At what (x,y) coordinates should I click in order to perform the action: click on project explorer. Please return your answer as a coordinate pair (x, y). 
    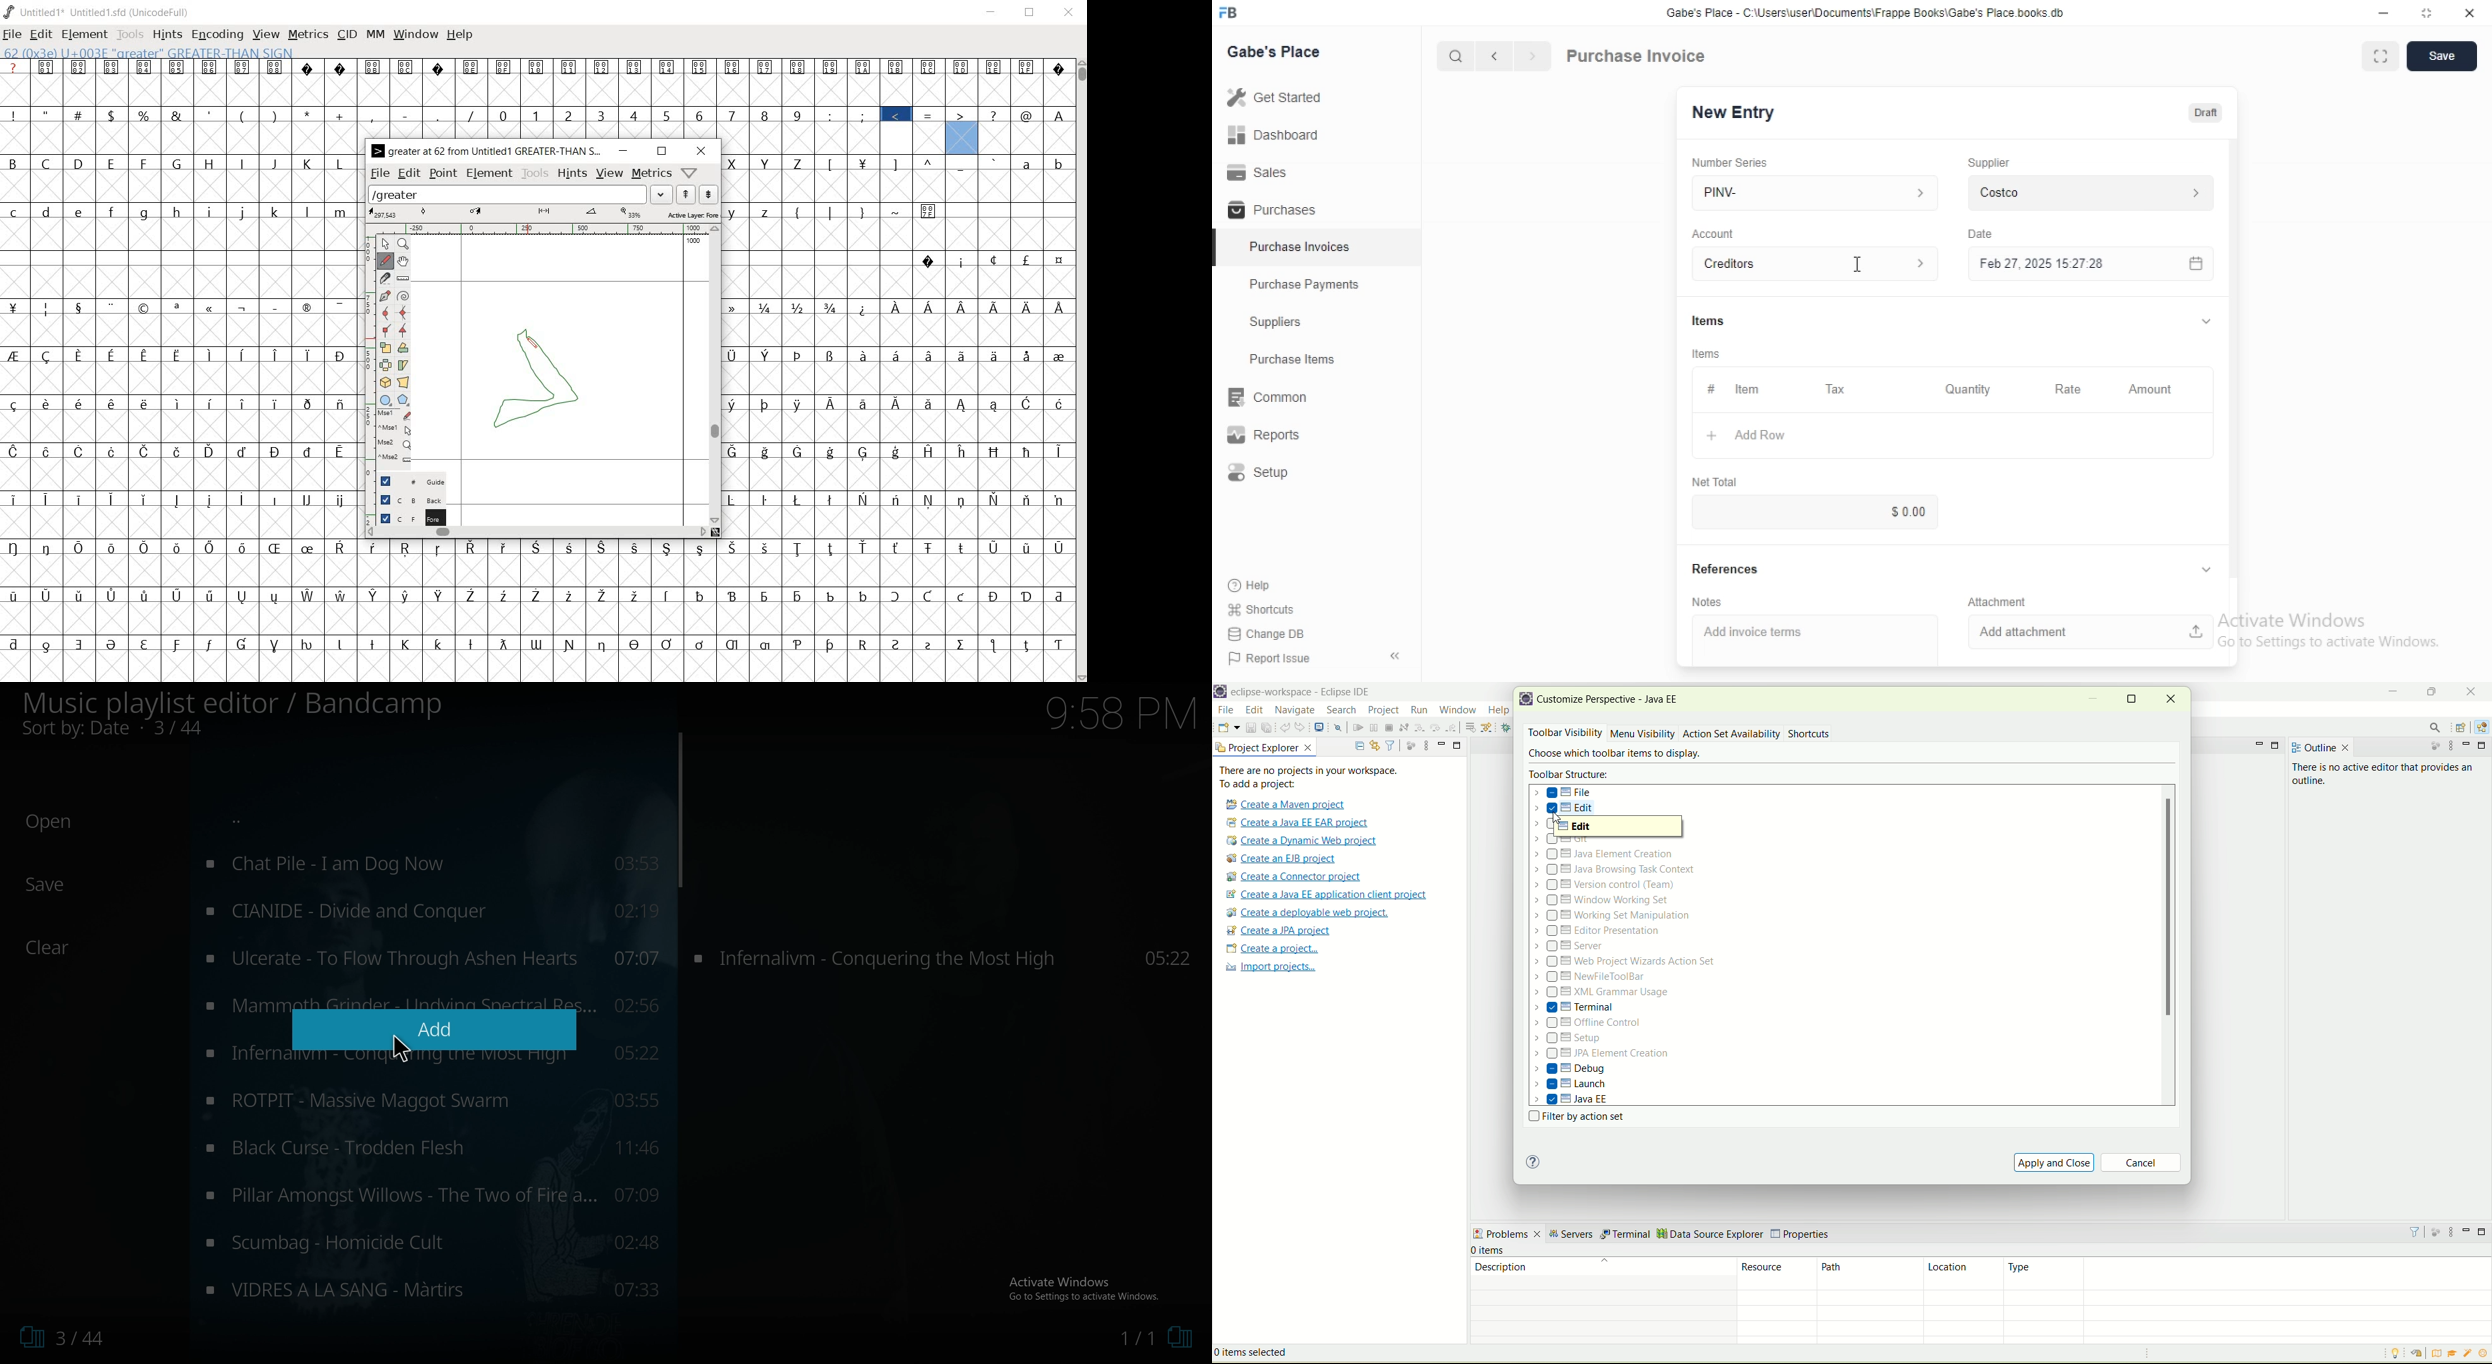
    Looking at the image, I should click on (1265, 747).